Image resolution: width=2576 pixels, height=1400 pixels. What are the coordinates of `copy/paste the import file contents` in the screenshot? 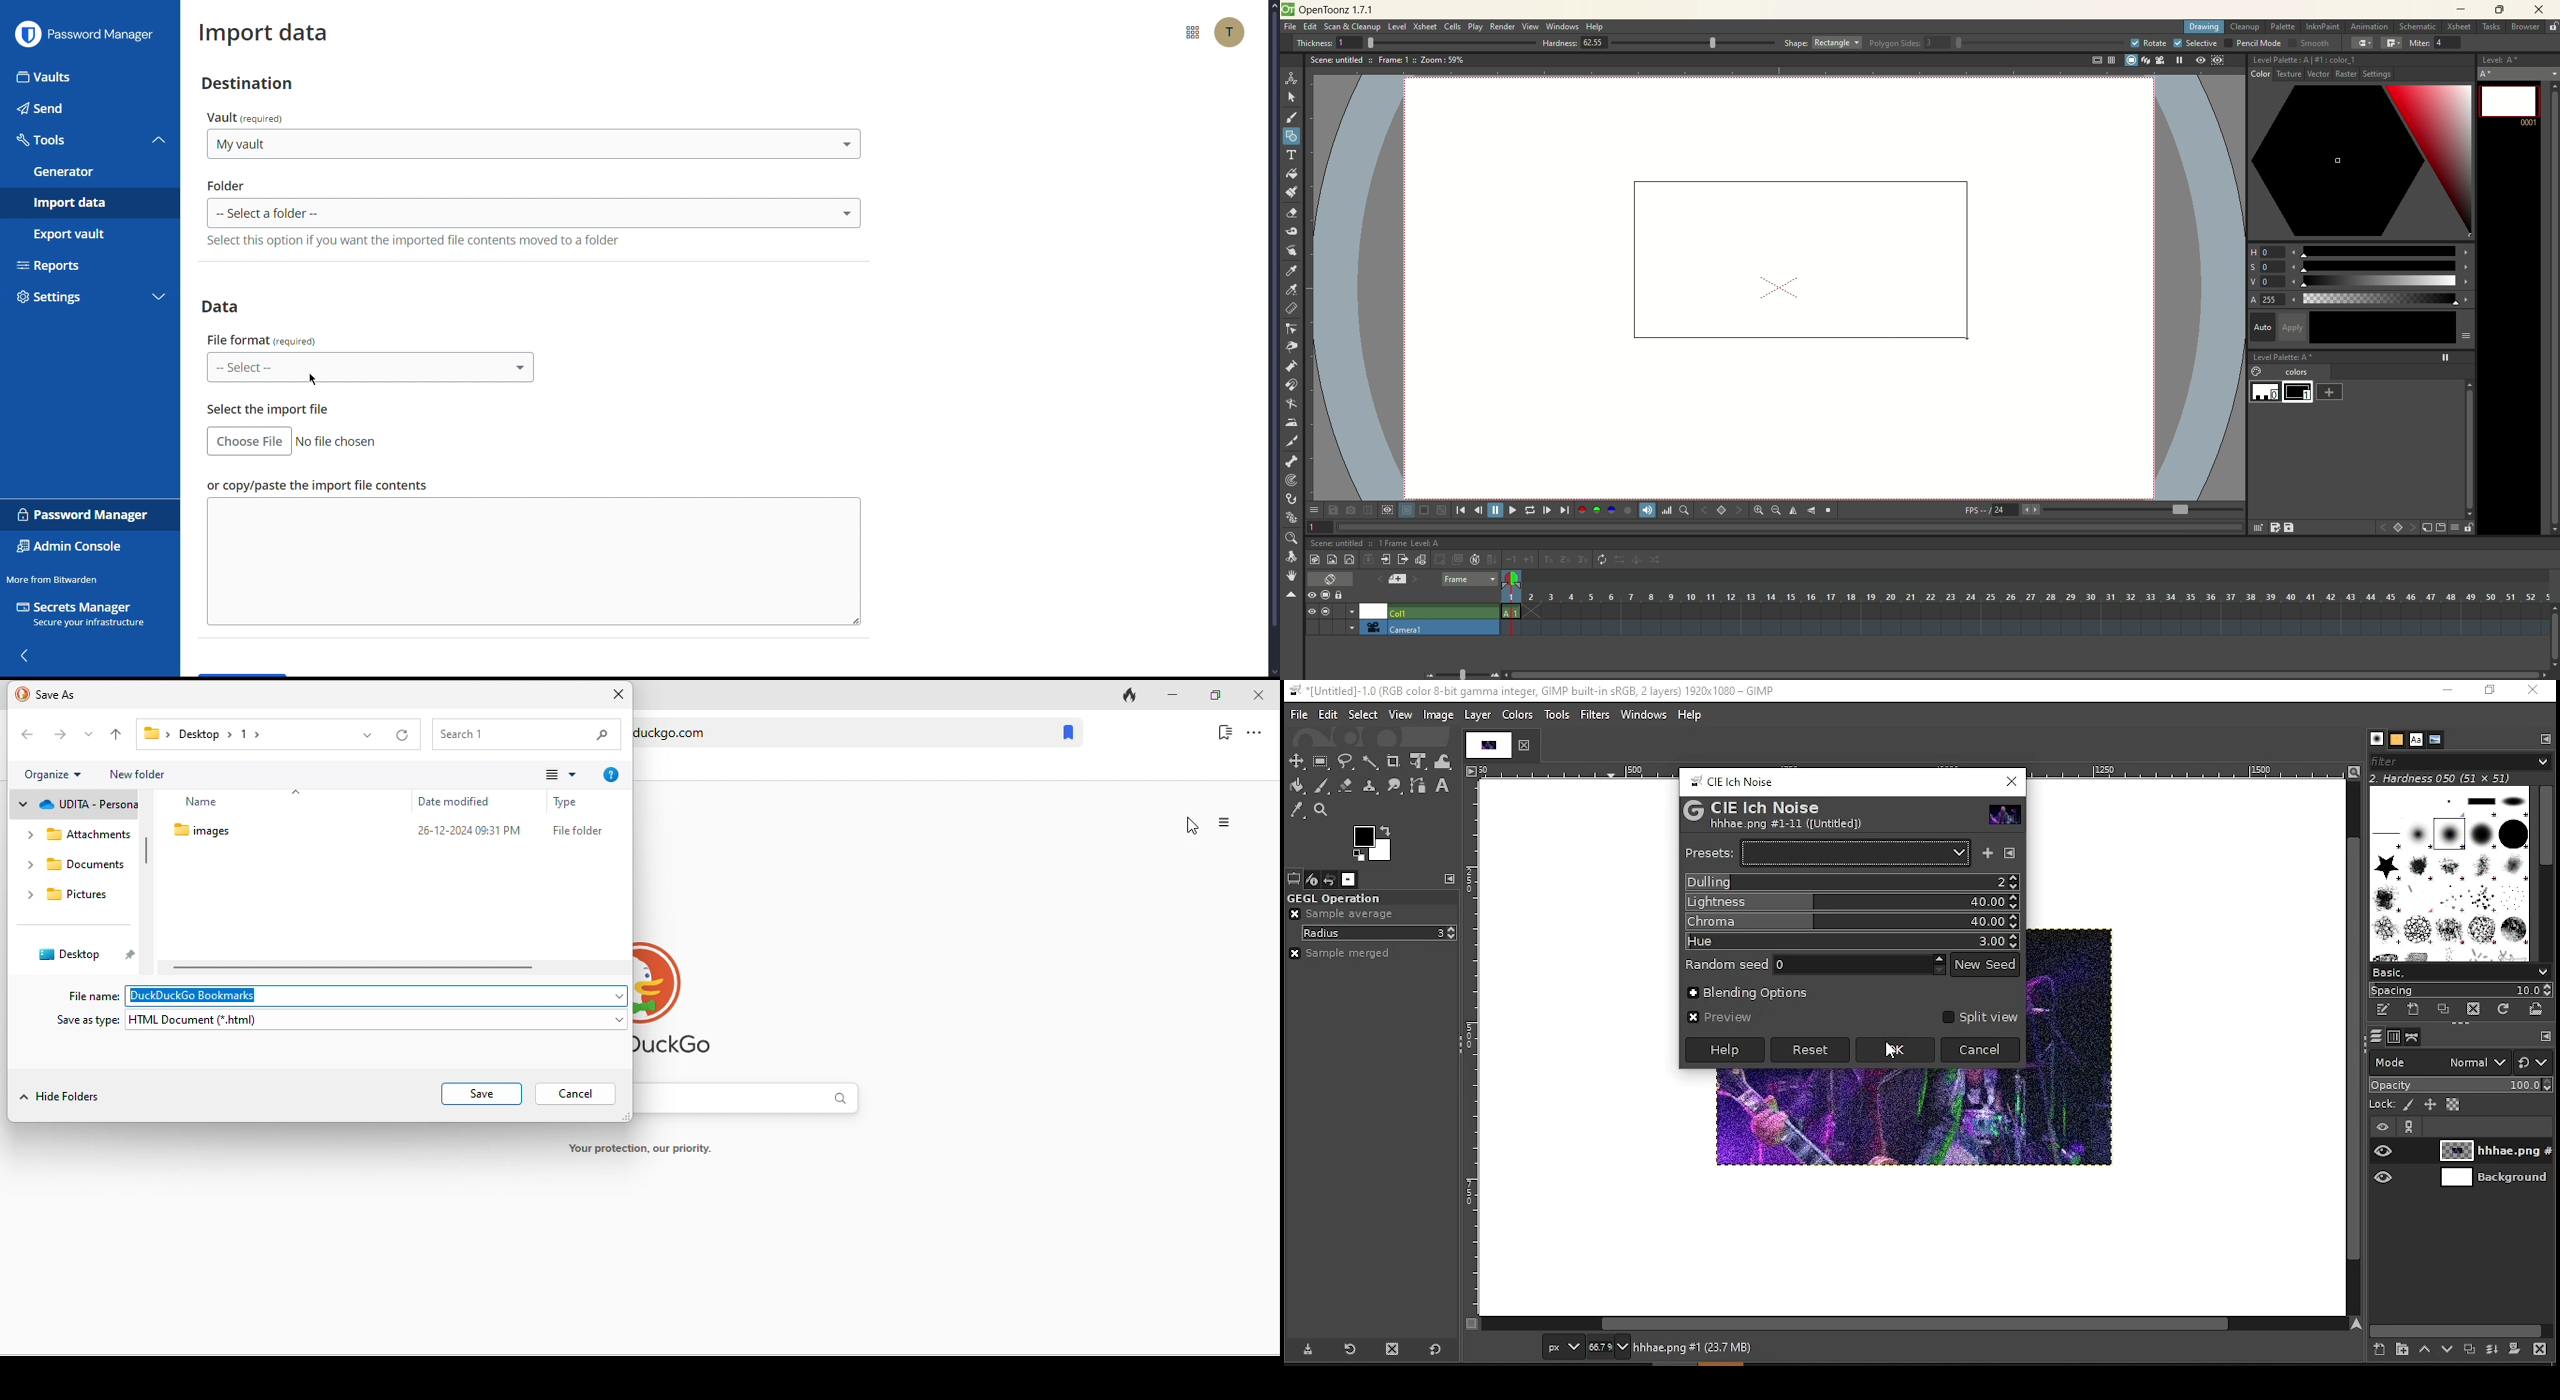 It's located at (317, 484).